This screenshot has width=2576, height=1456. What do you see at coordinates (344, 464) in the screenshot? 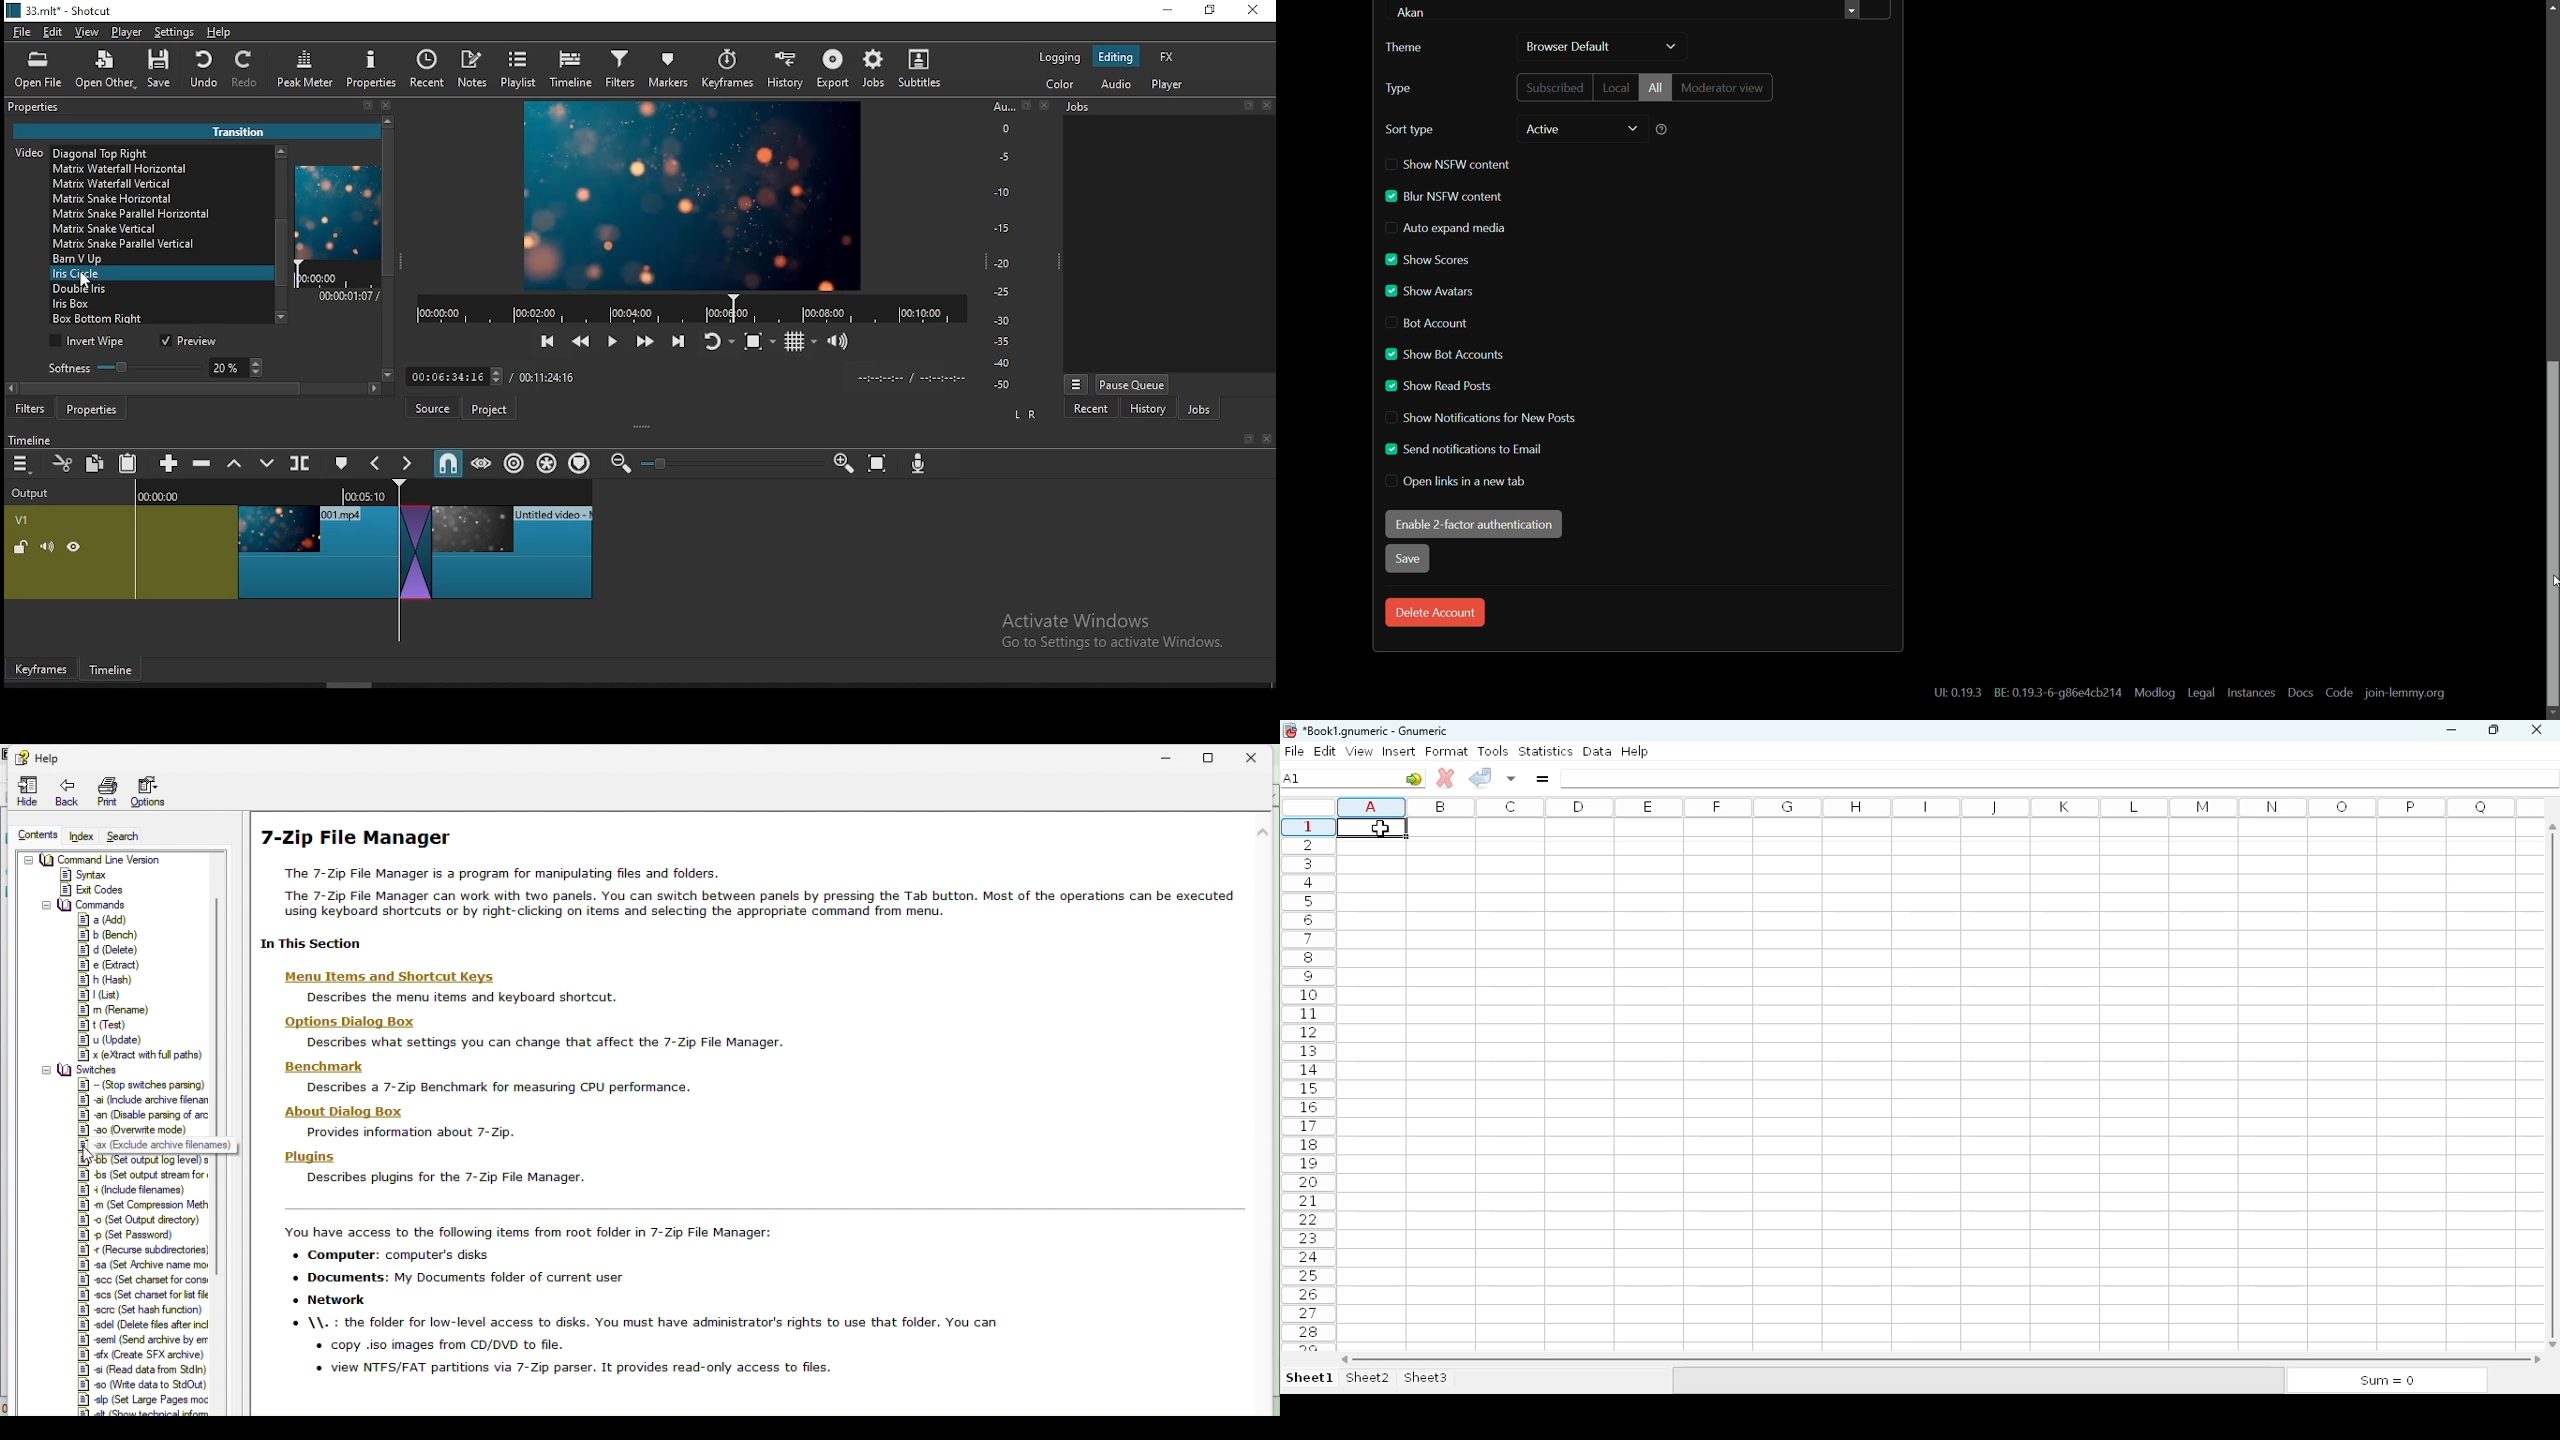
I see `create/edit marker` at bounding box center [344, 464].